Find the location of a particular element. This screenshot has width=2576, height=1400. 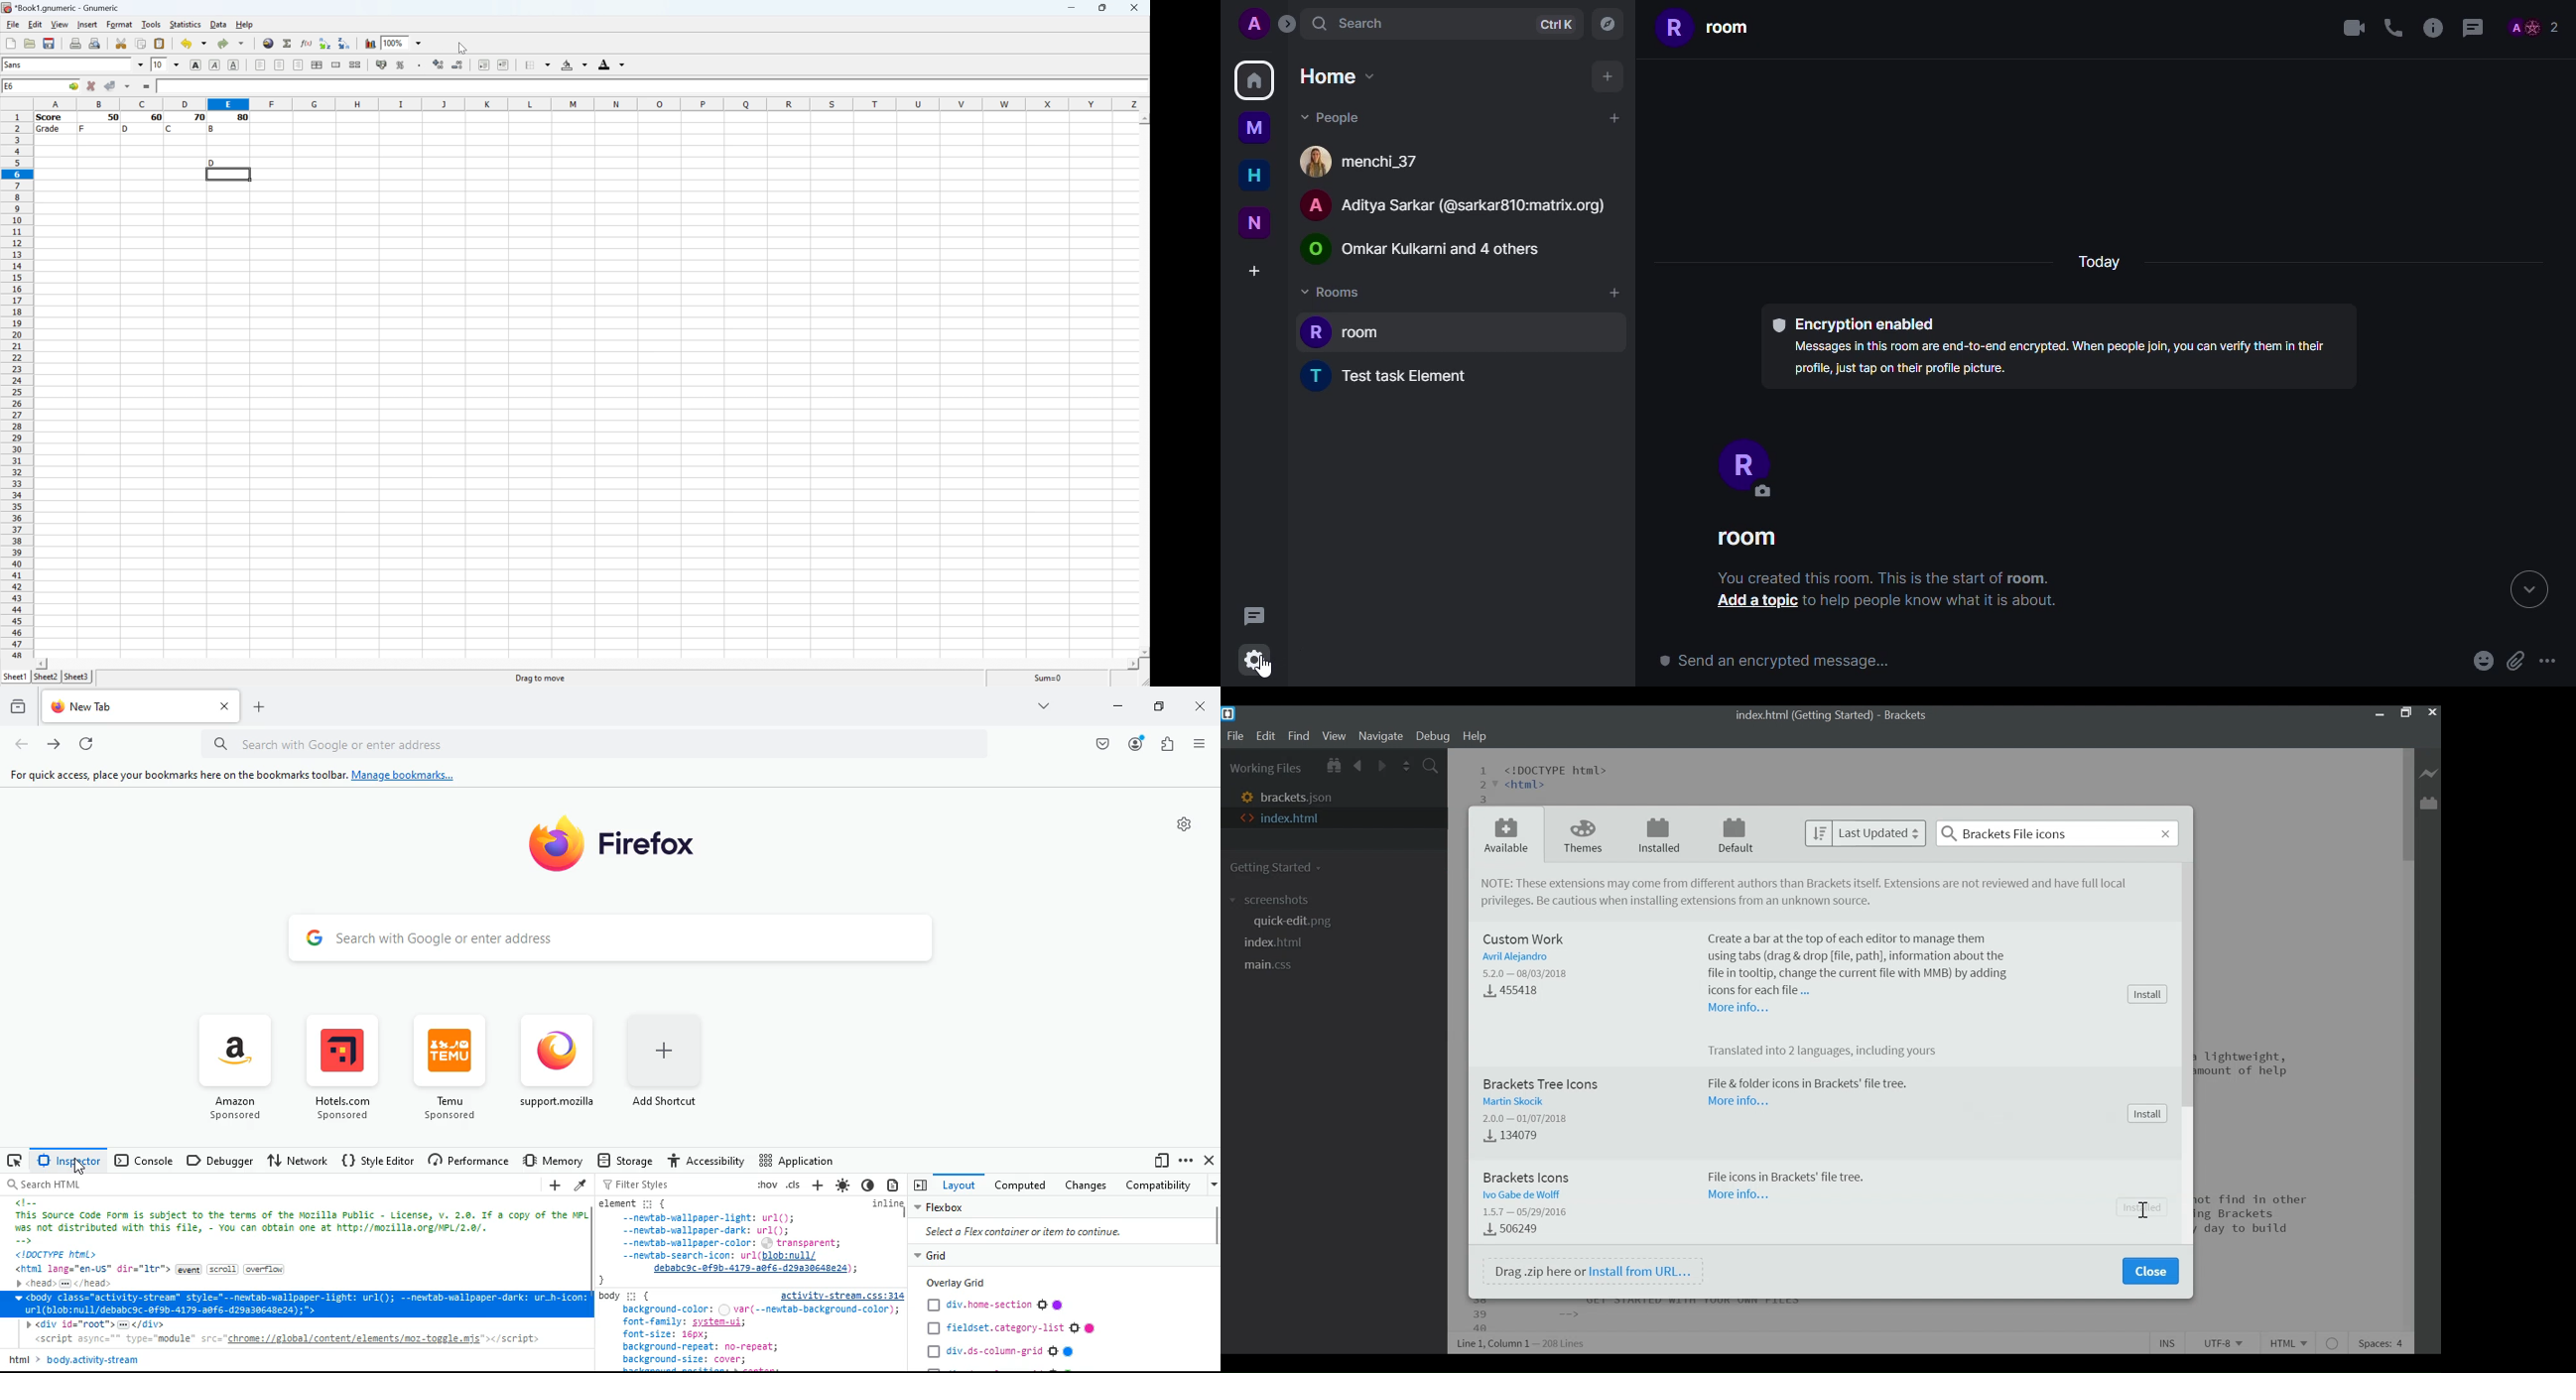

element is located at coordinates (616, 1203).